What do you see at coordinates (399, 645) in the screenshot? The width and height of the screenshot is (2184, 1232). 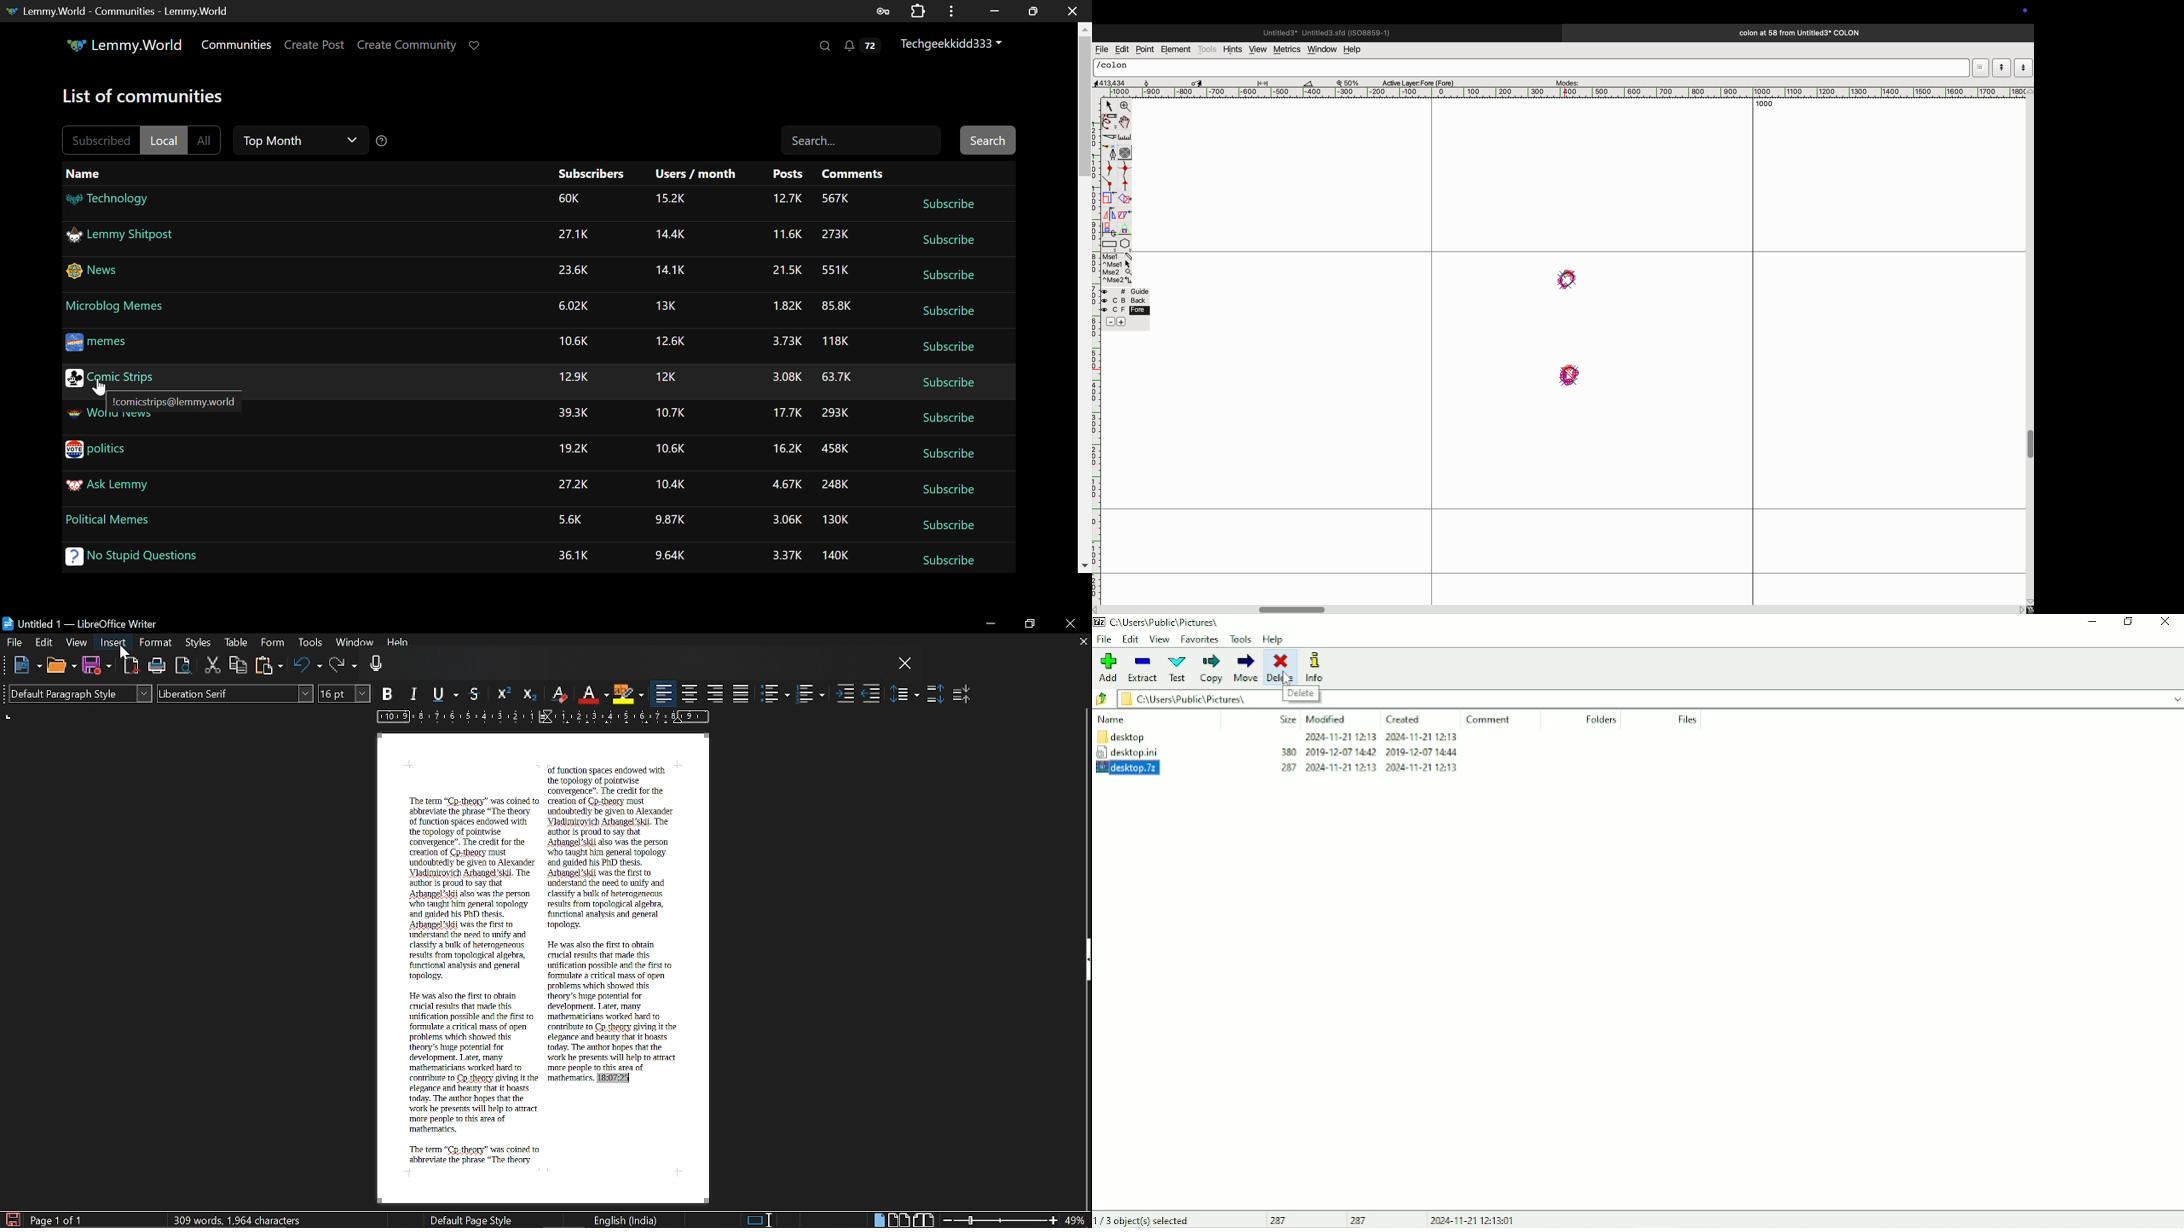 I see `Help` at bounding box center [399, 645].